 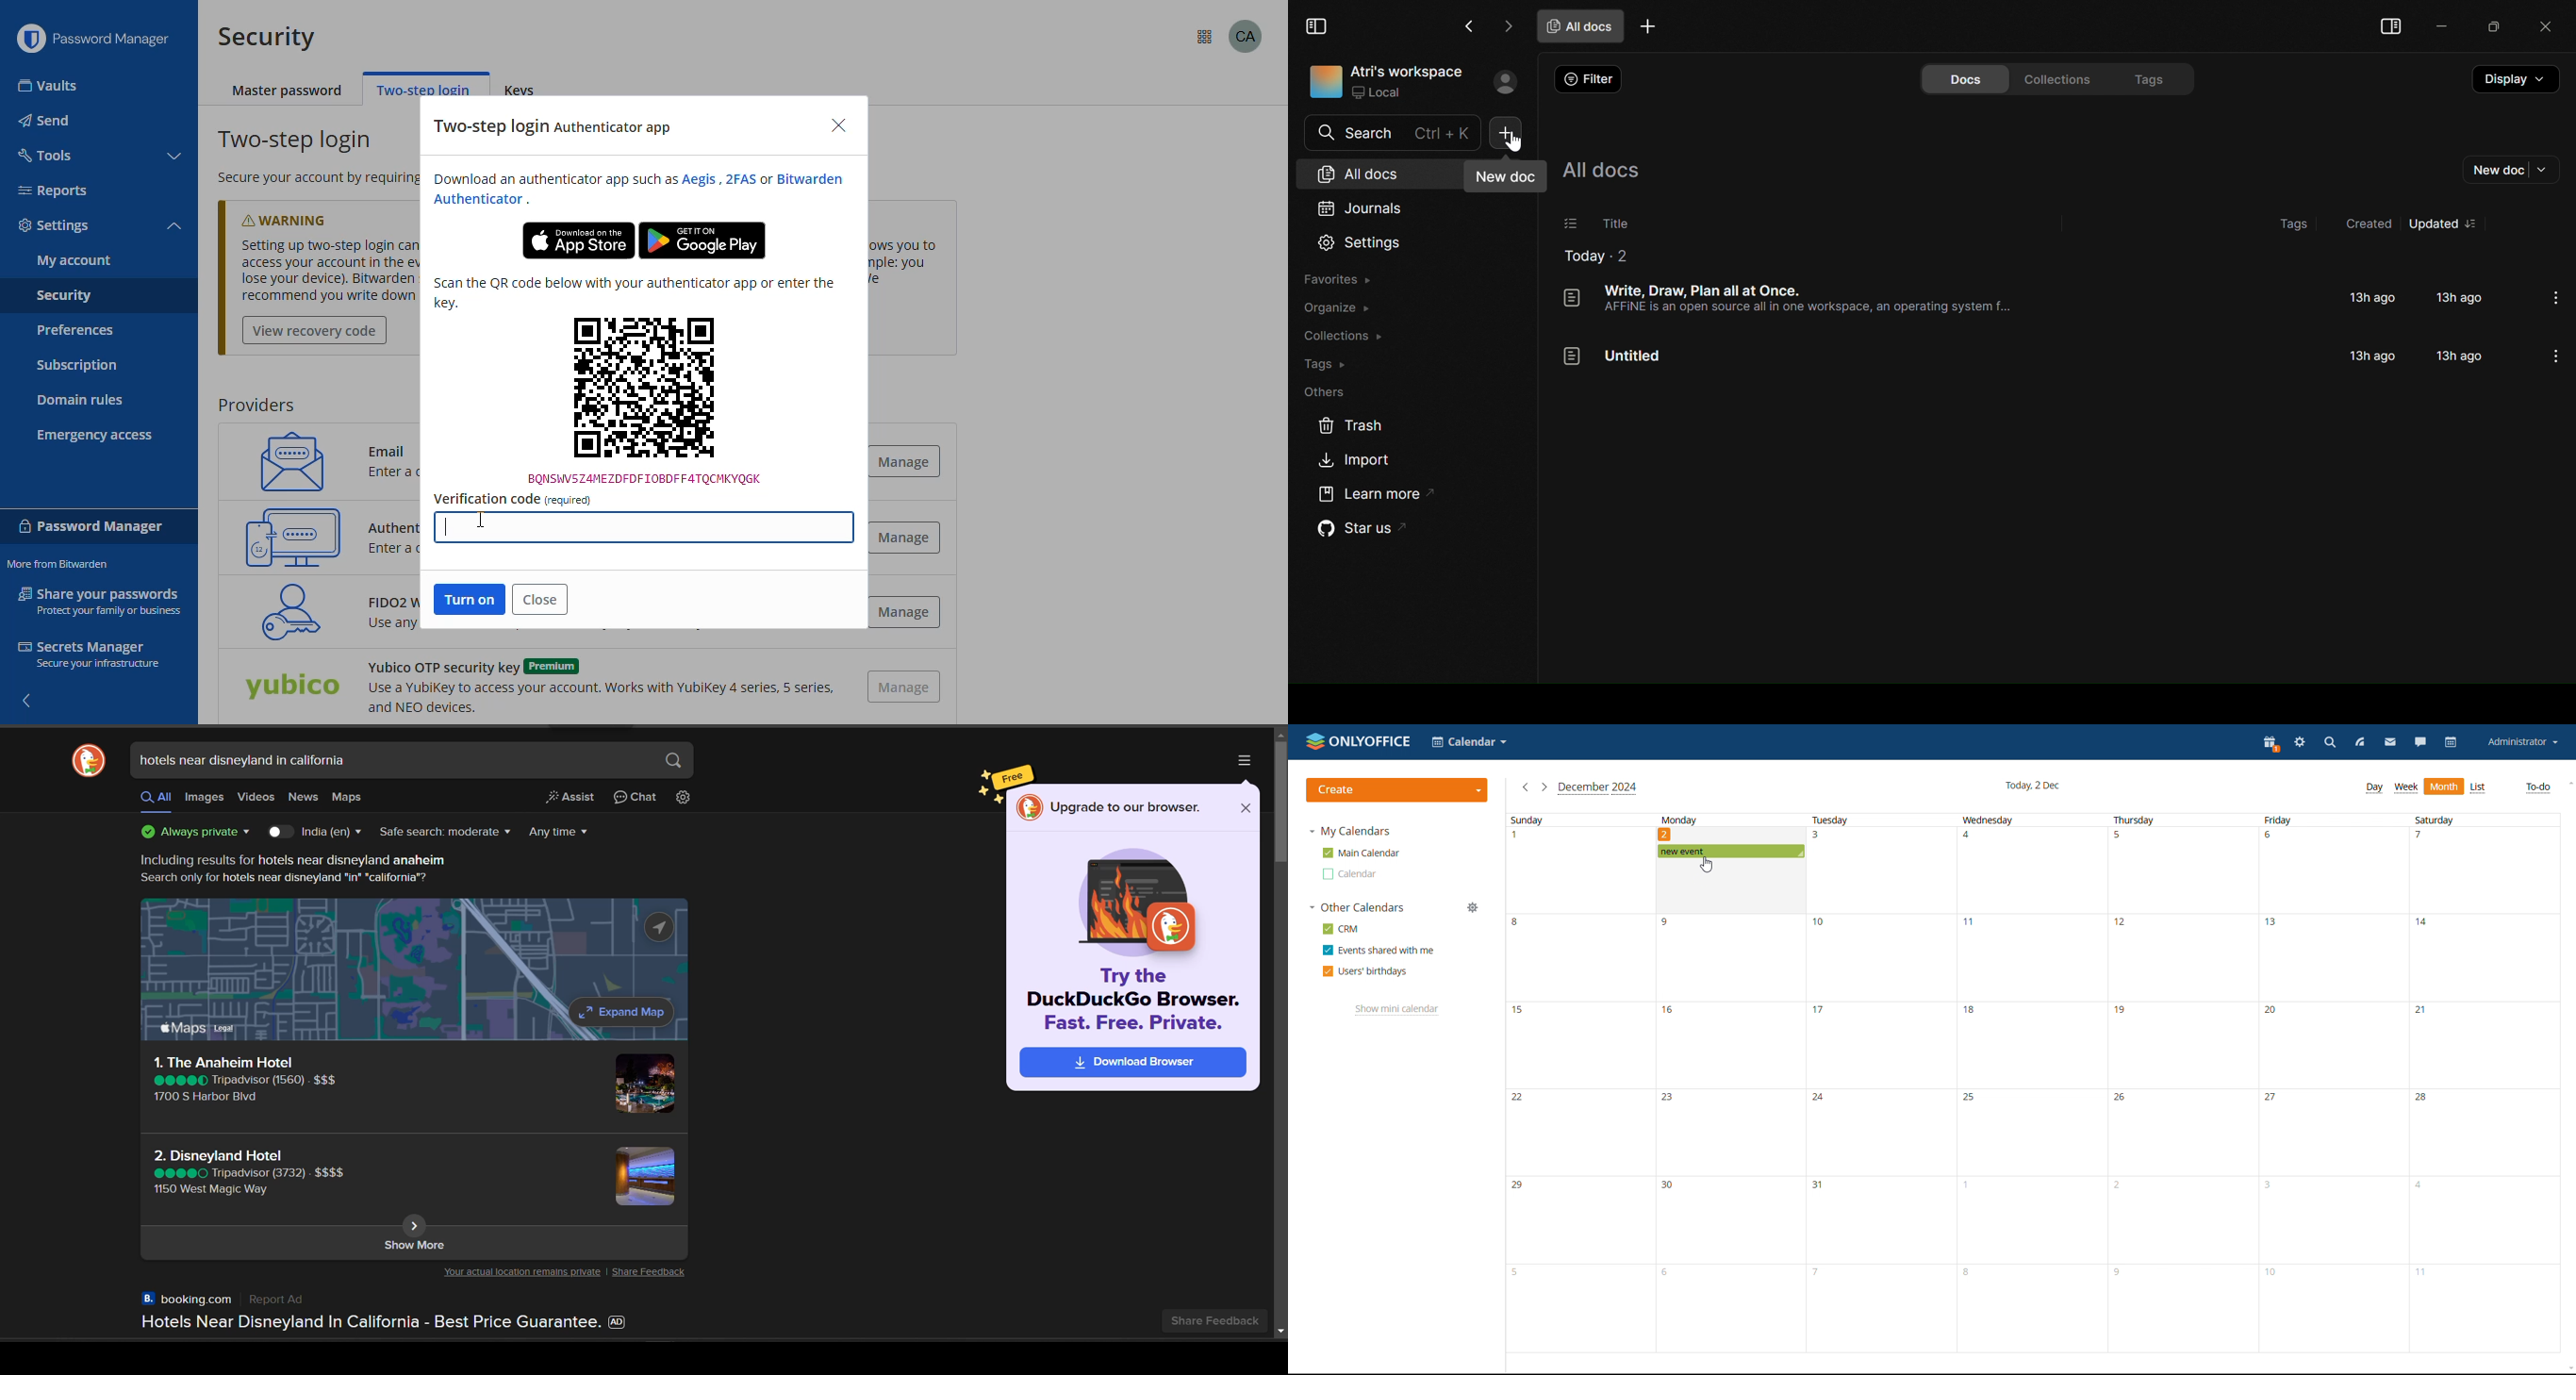 What do you see at coordinates (119, 39) in the screenshot?
I see `password manager` at bounding box center [119, 39].